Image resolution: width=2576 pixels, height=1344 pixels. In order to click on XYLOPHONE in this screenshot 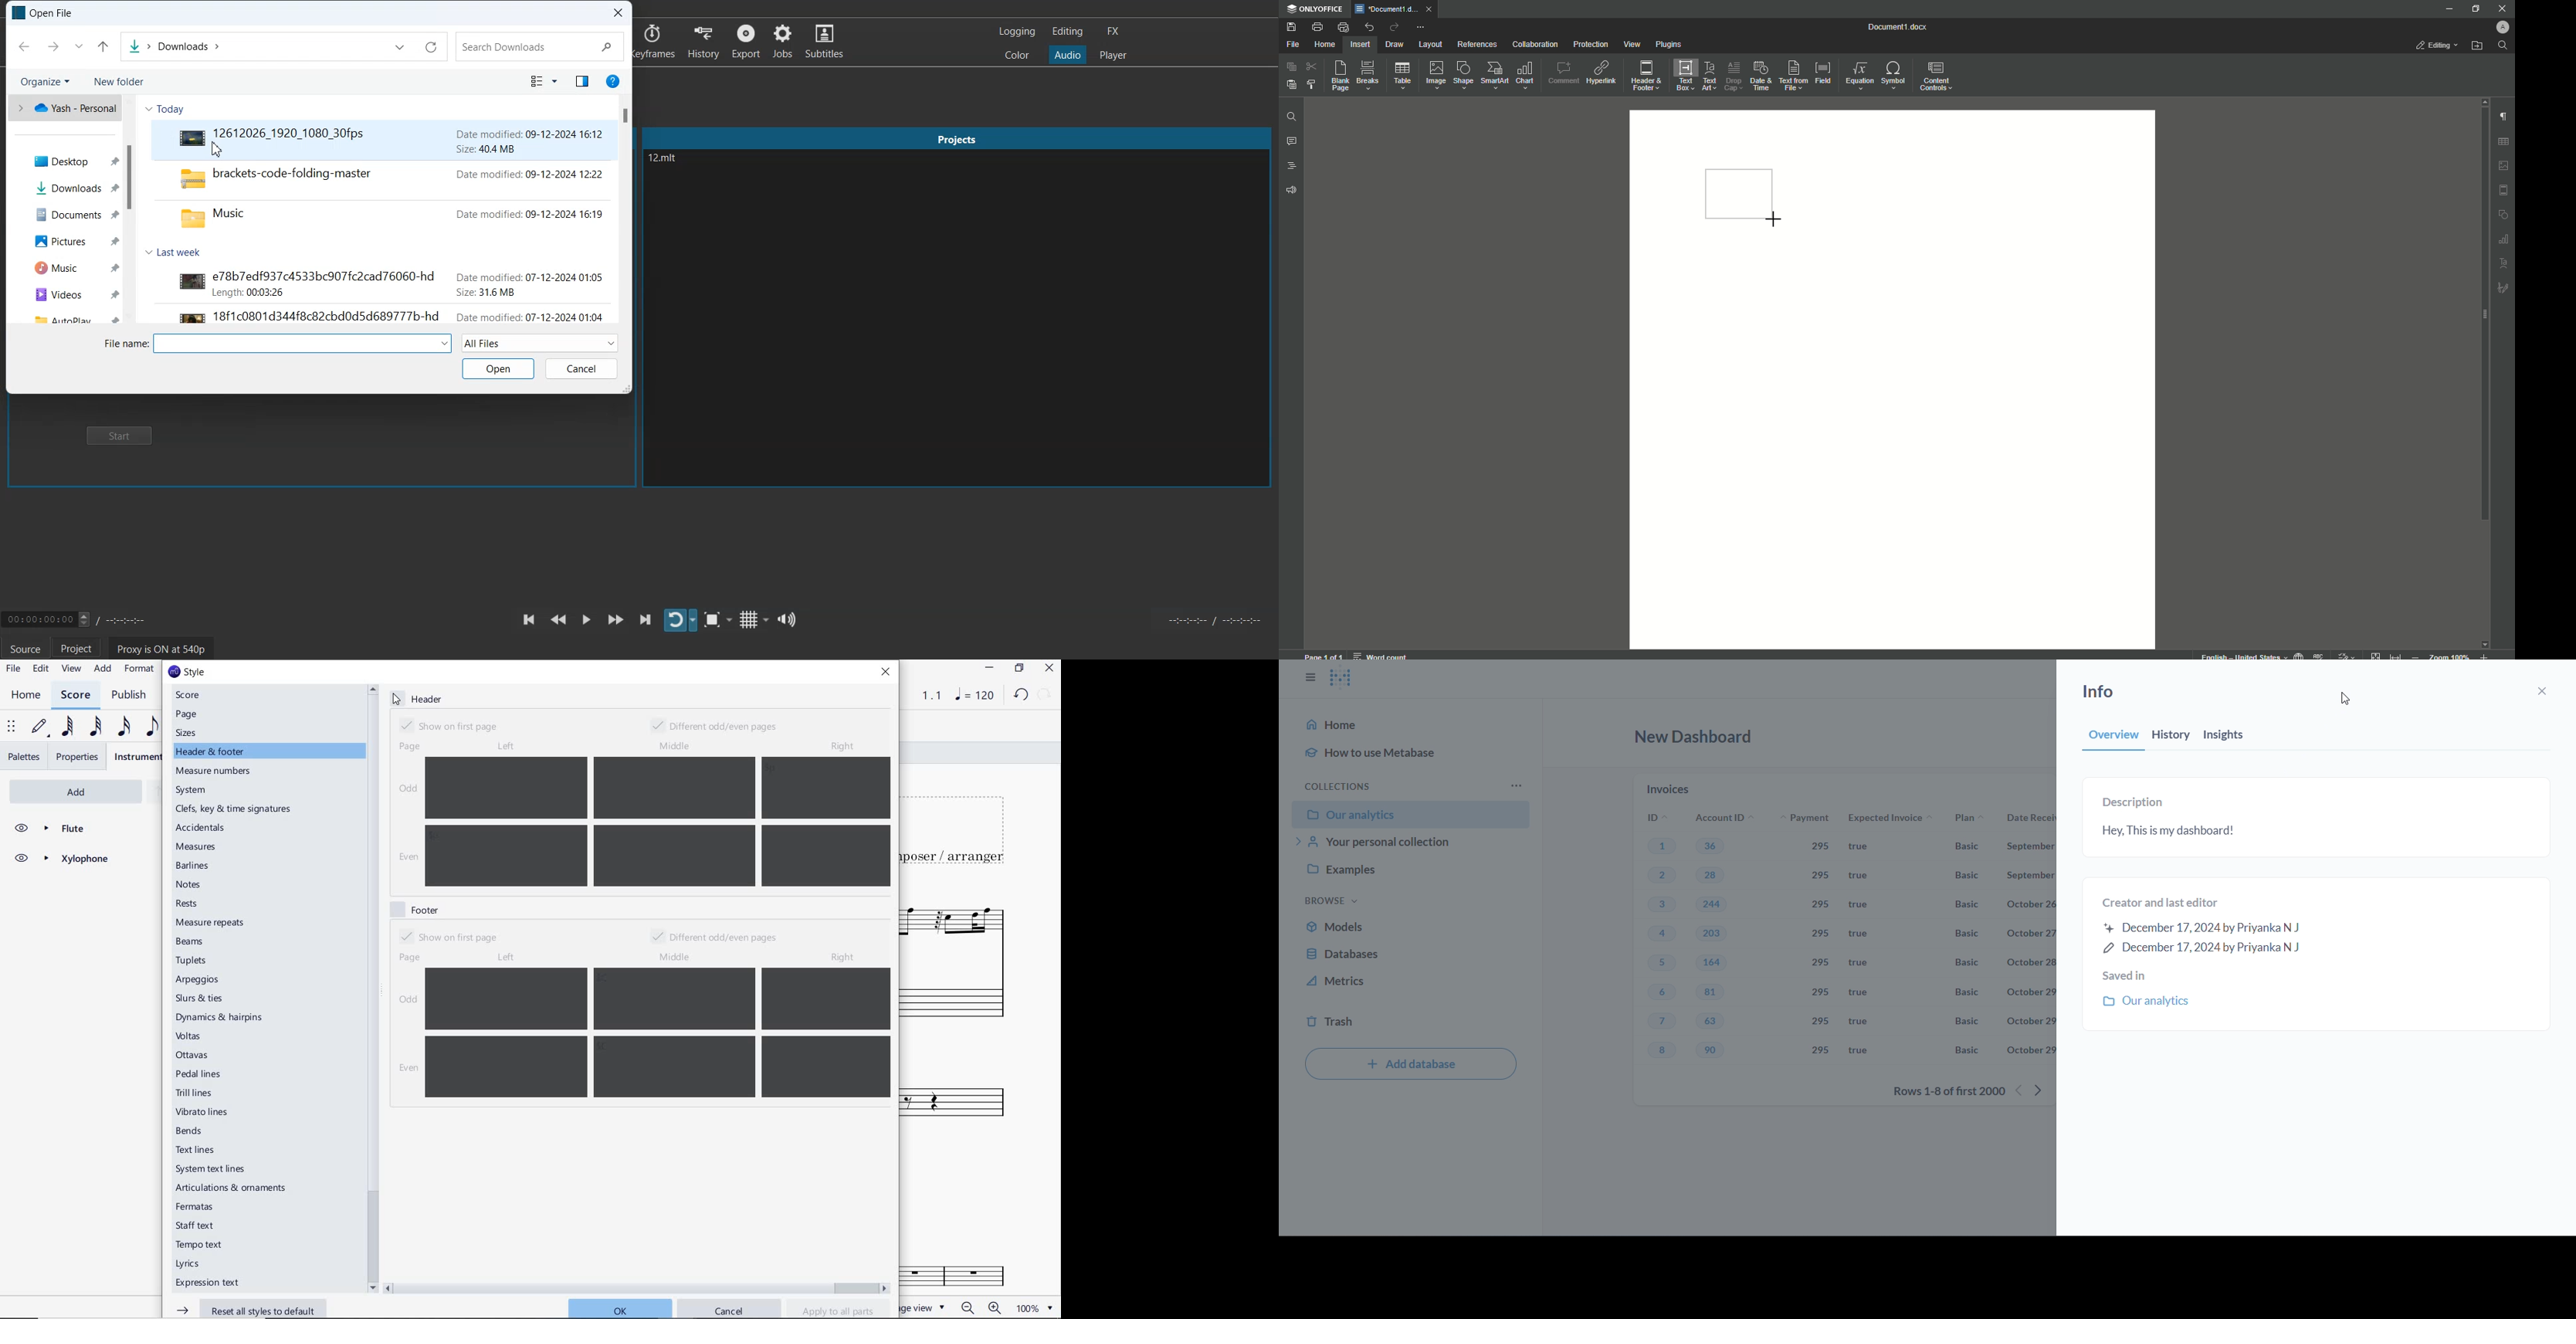, I will do `click(61, 860)`.